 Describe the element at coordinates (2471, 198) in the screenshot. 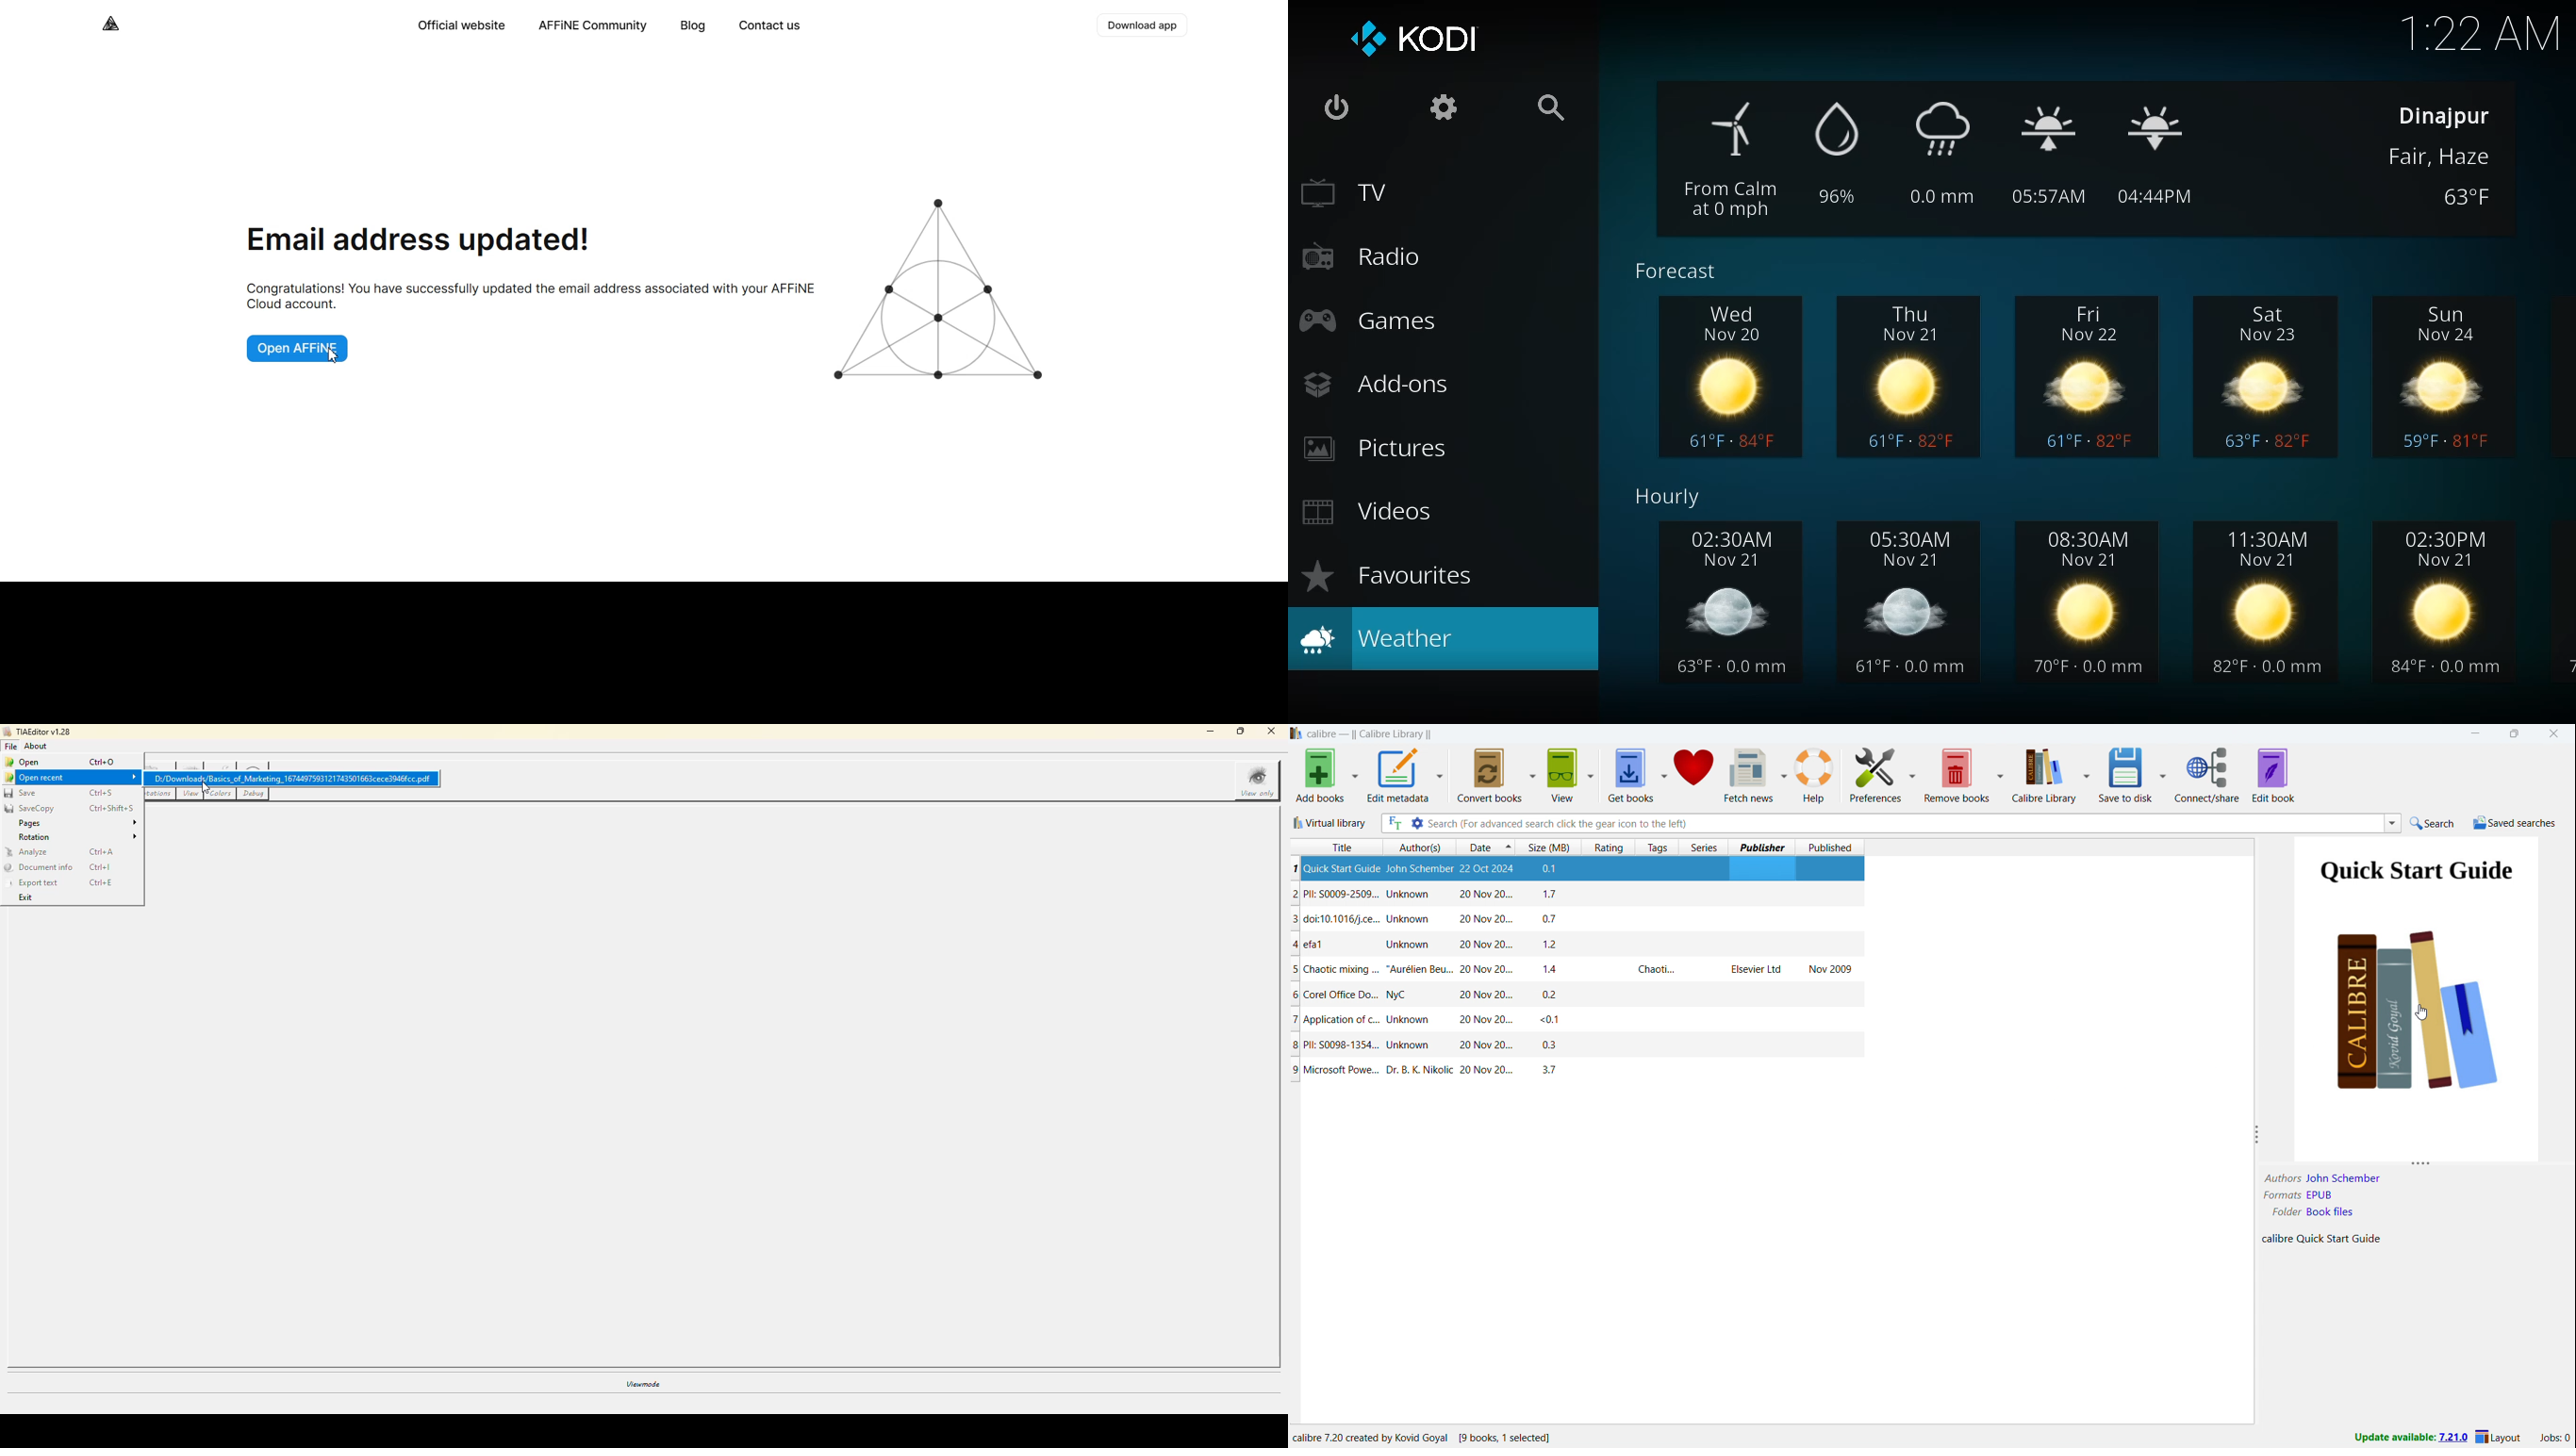

I see `temperature` at that location.